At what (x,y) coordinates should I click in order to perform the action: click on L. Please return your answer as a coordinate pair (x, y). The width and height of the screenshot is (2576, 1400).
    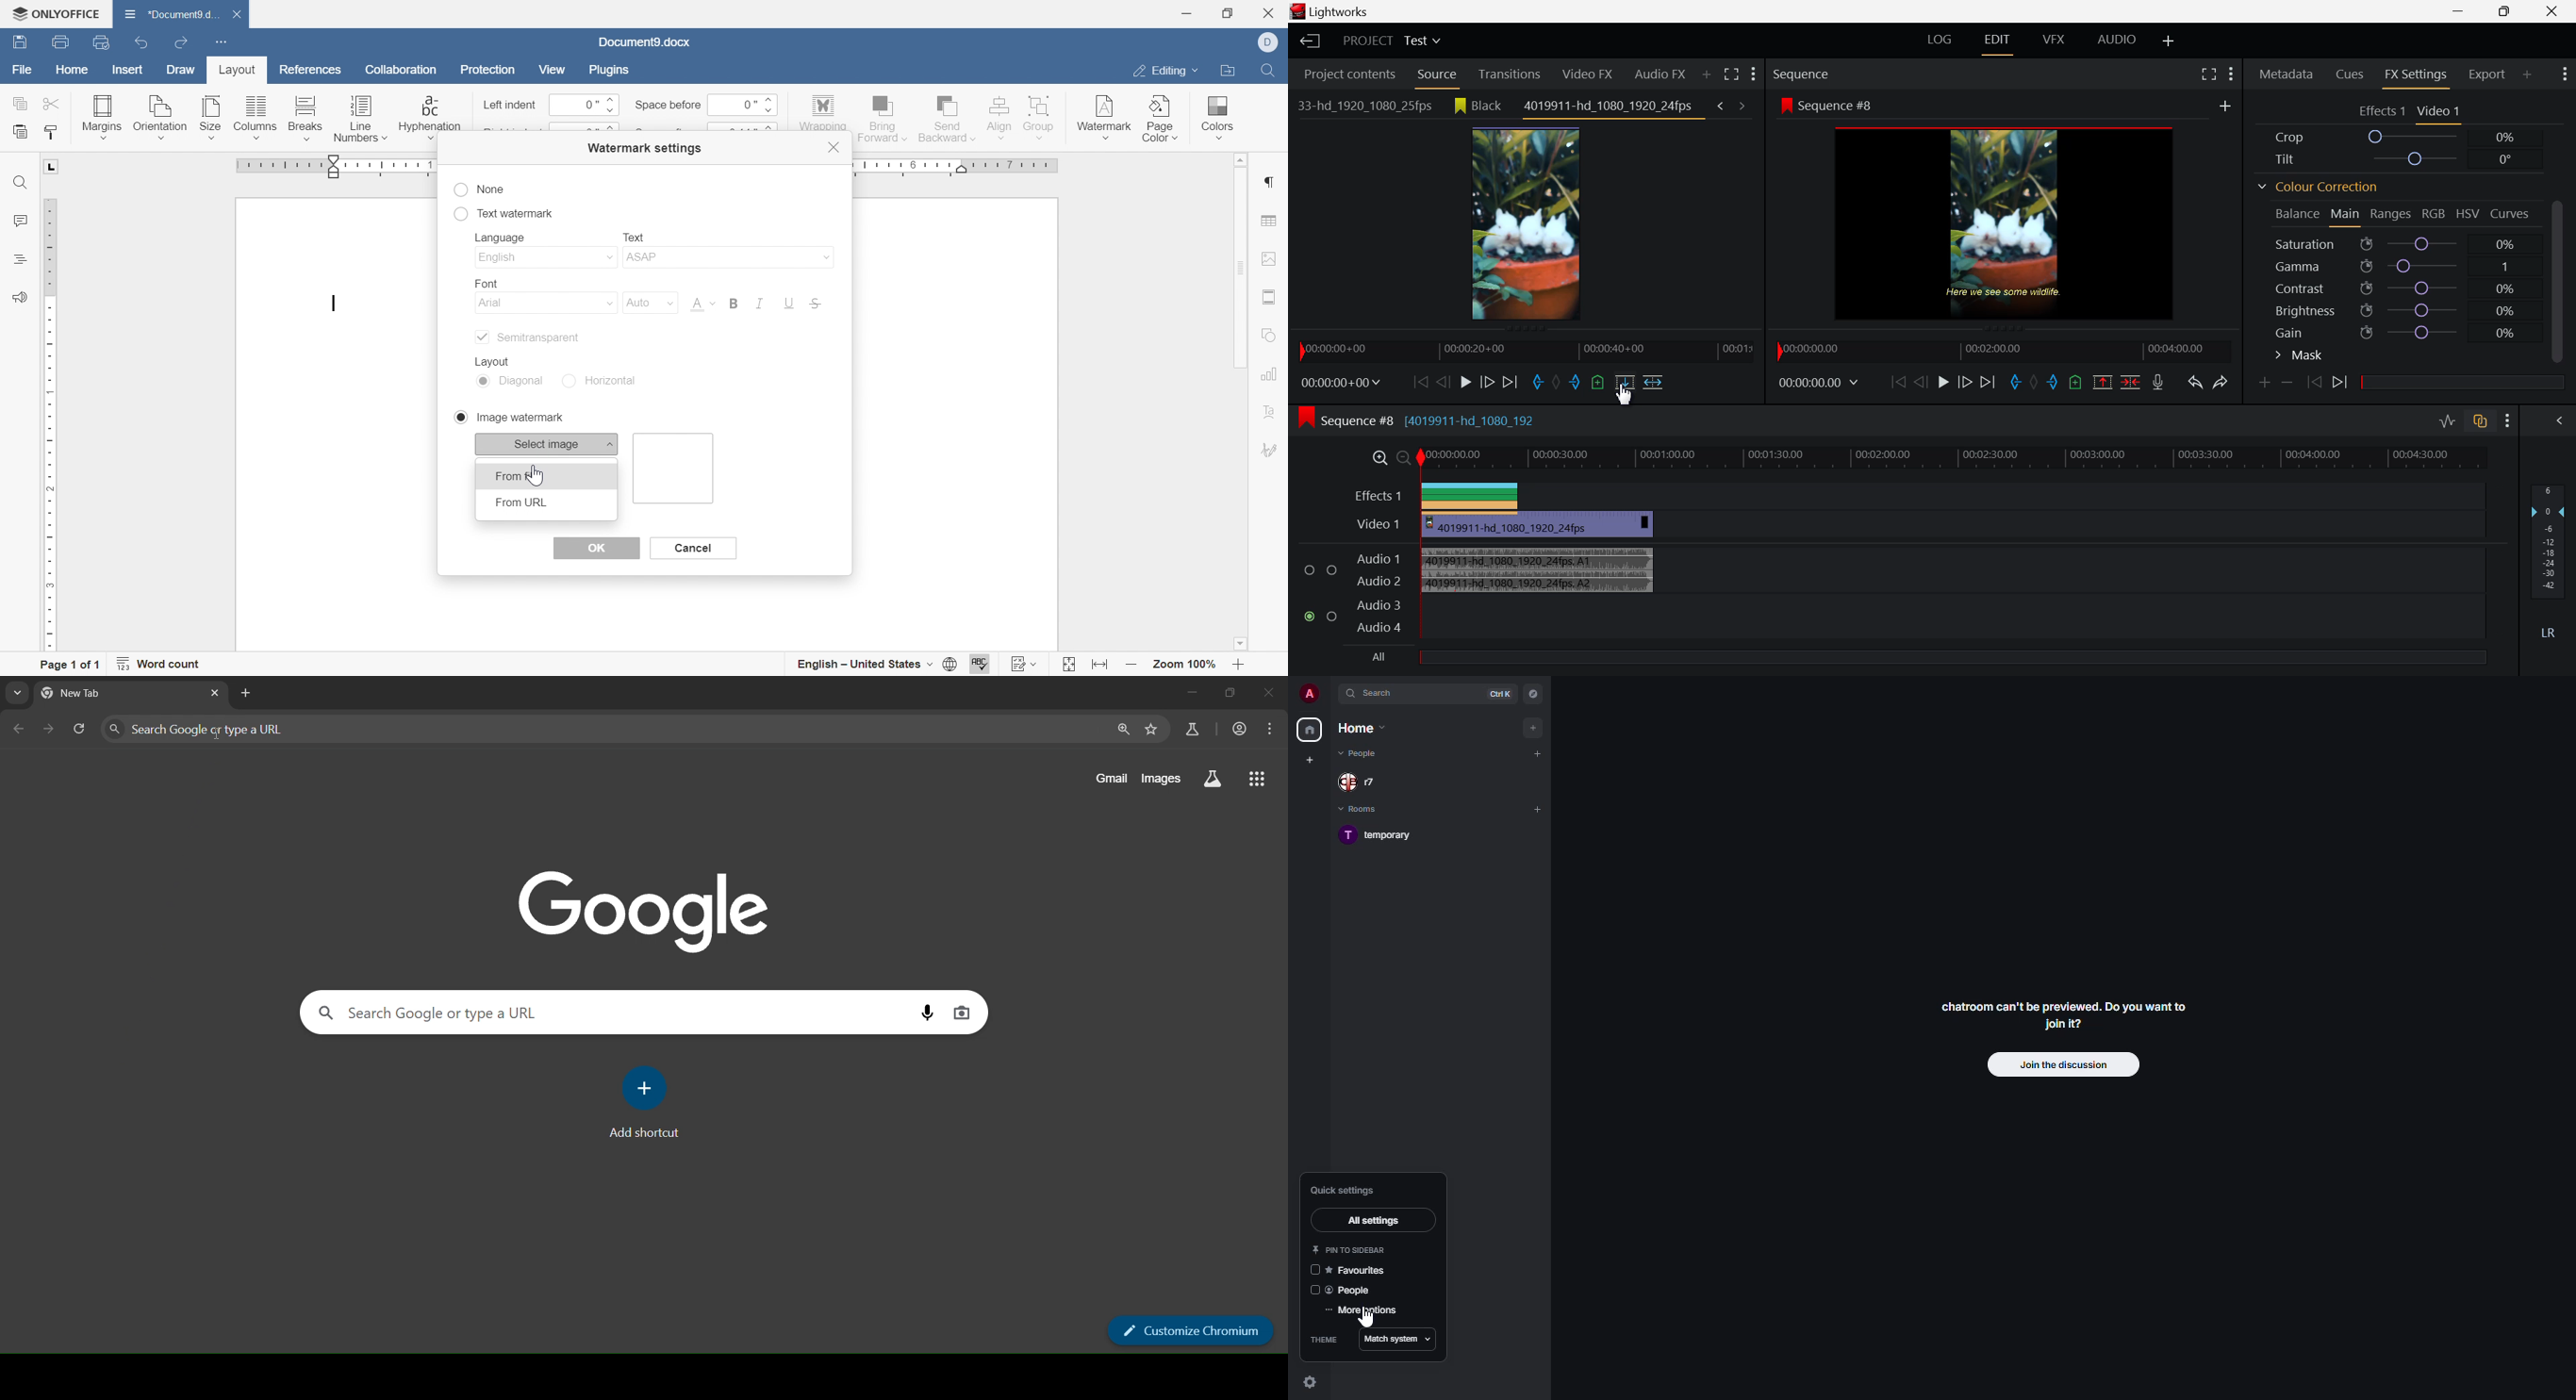
    Looking at the image, I should click on (53, 166).